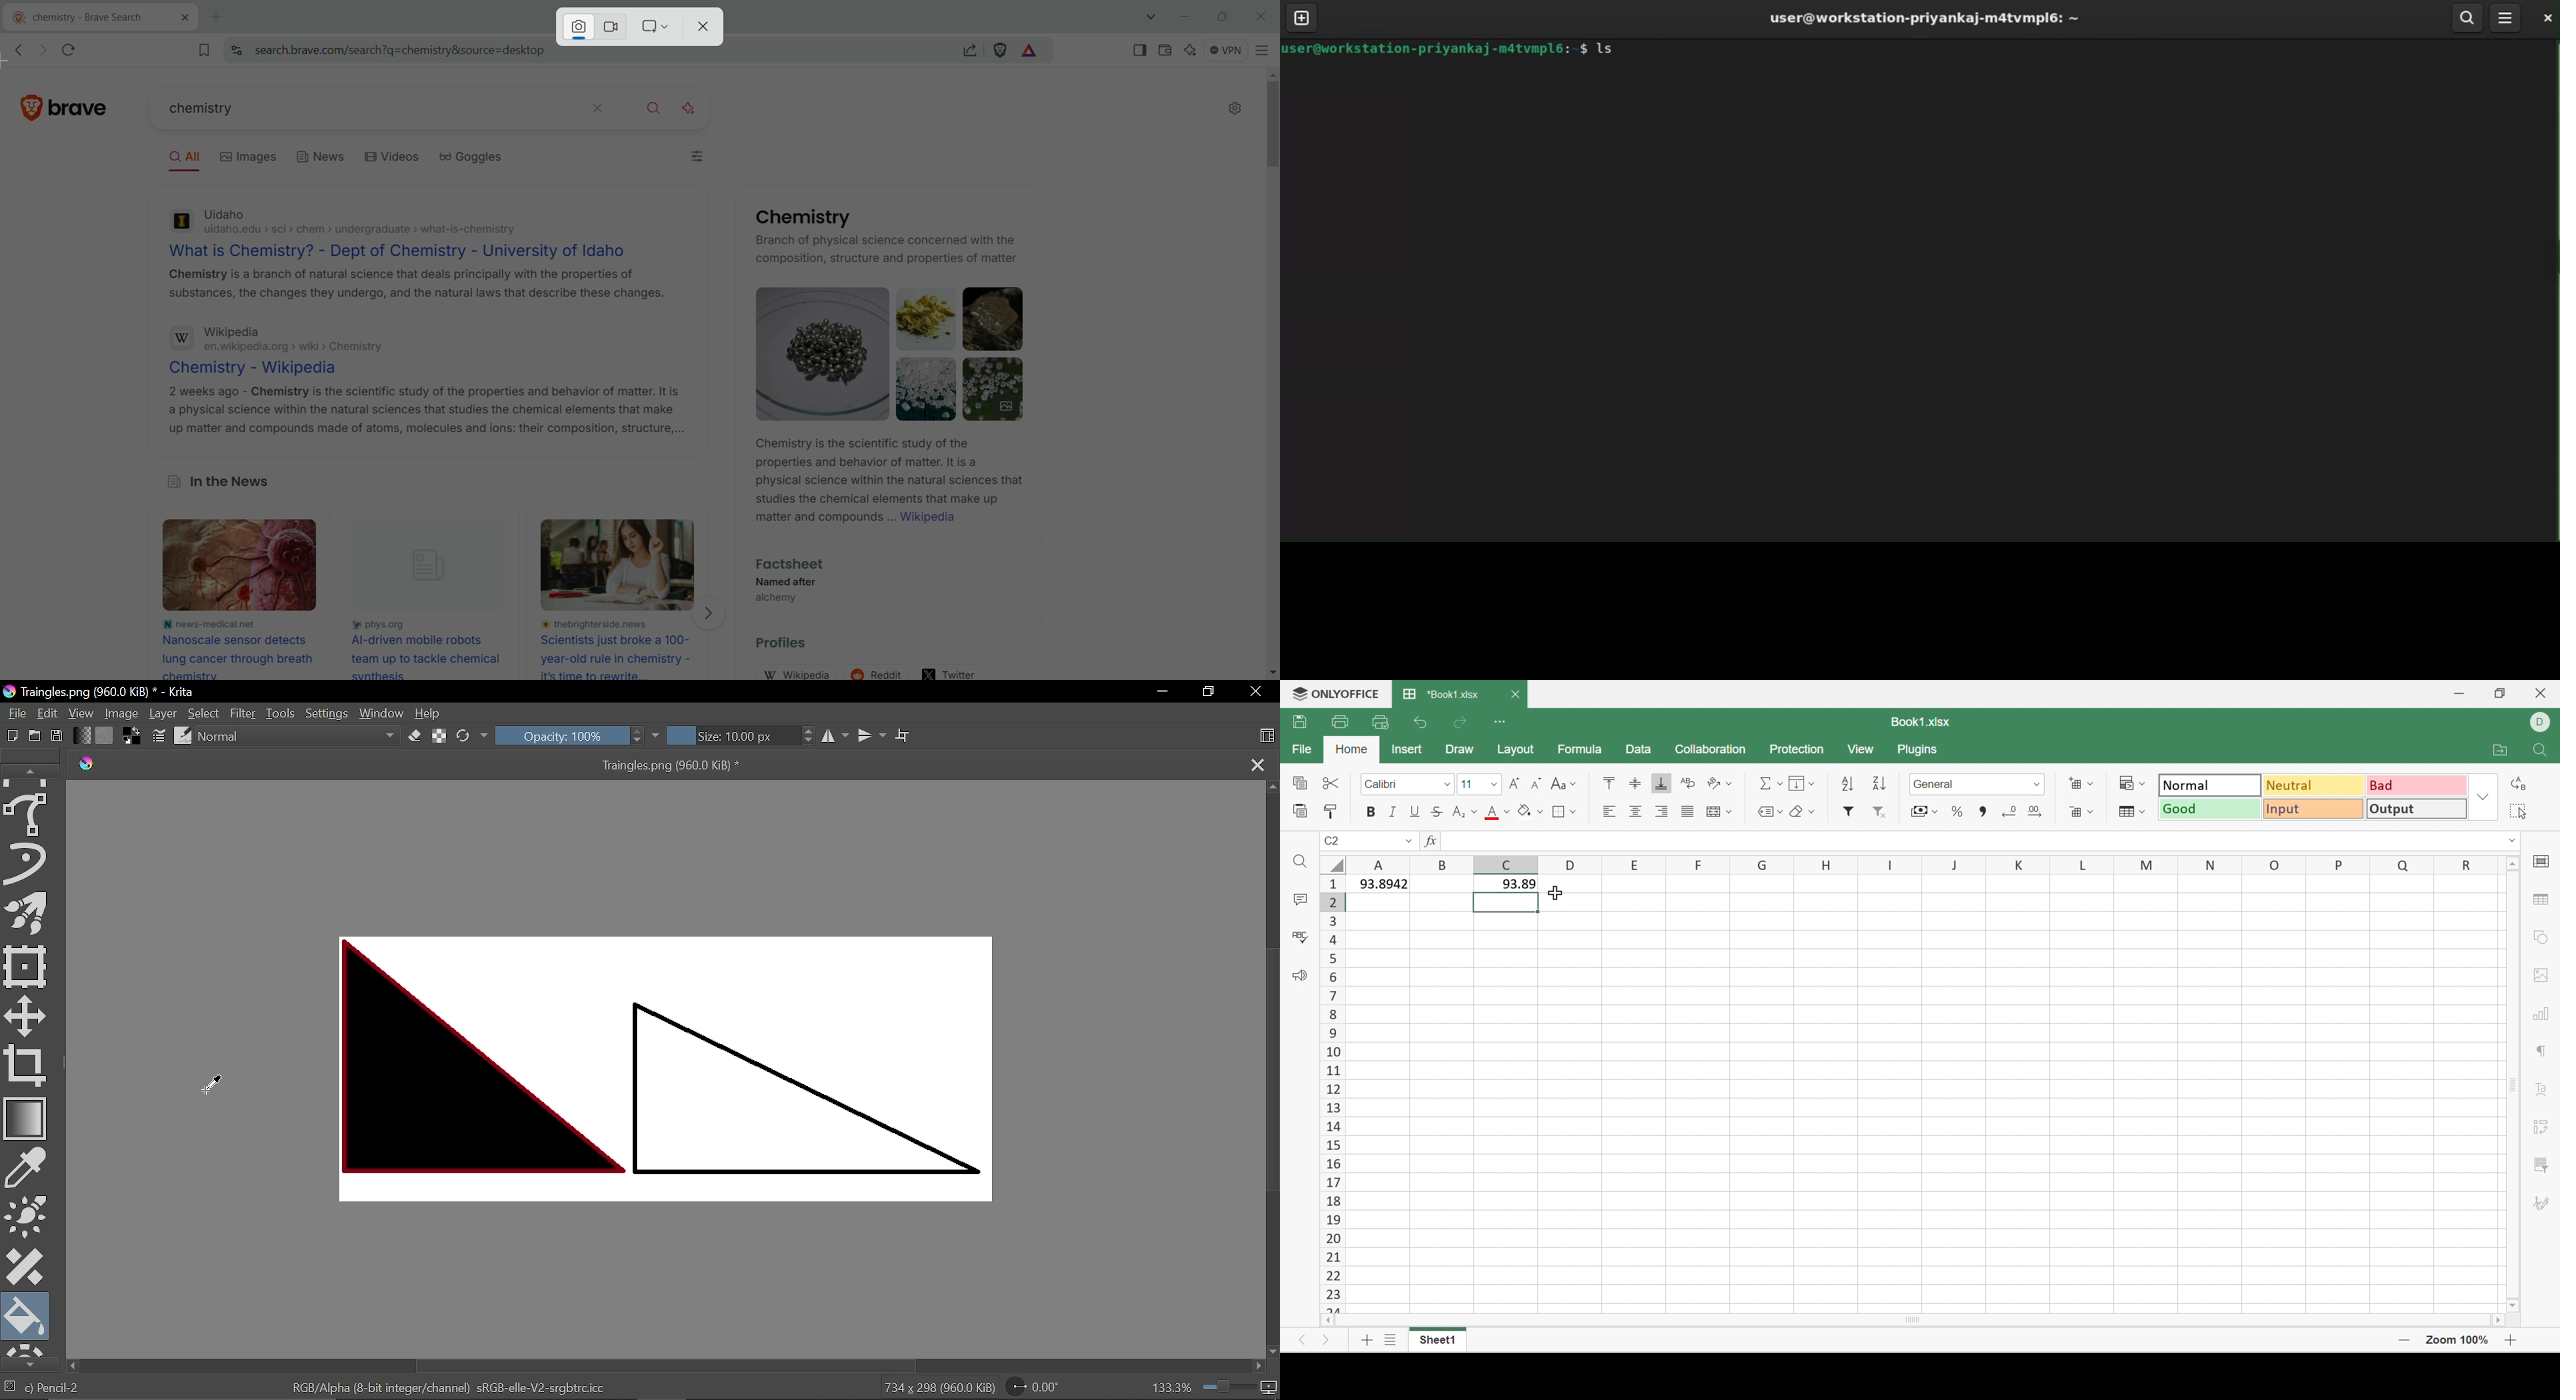 The width and height of the screenshot is (2576, 1400). Describe the element at coordinates (905, 737) in the screenshot. I see `Wrap around text mode` at that location.